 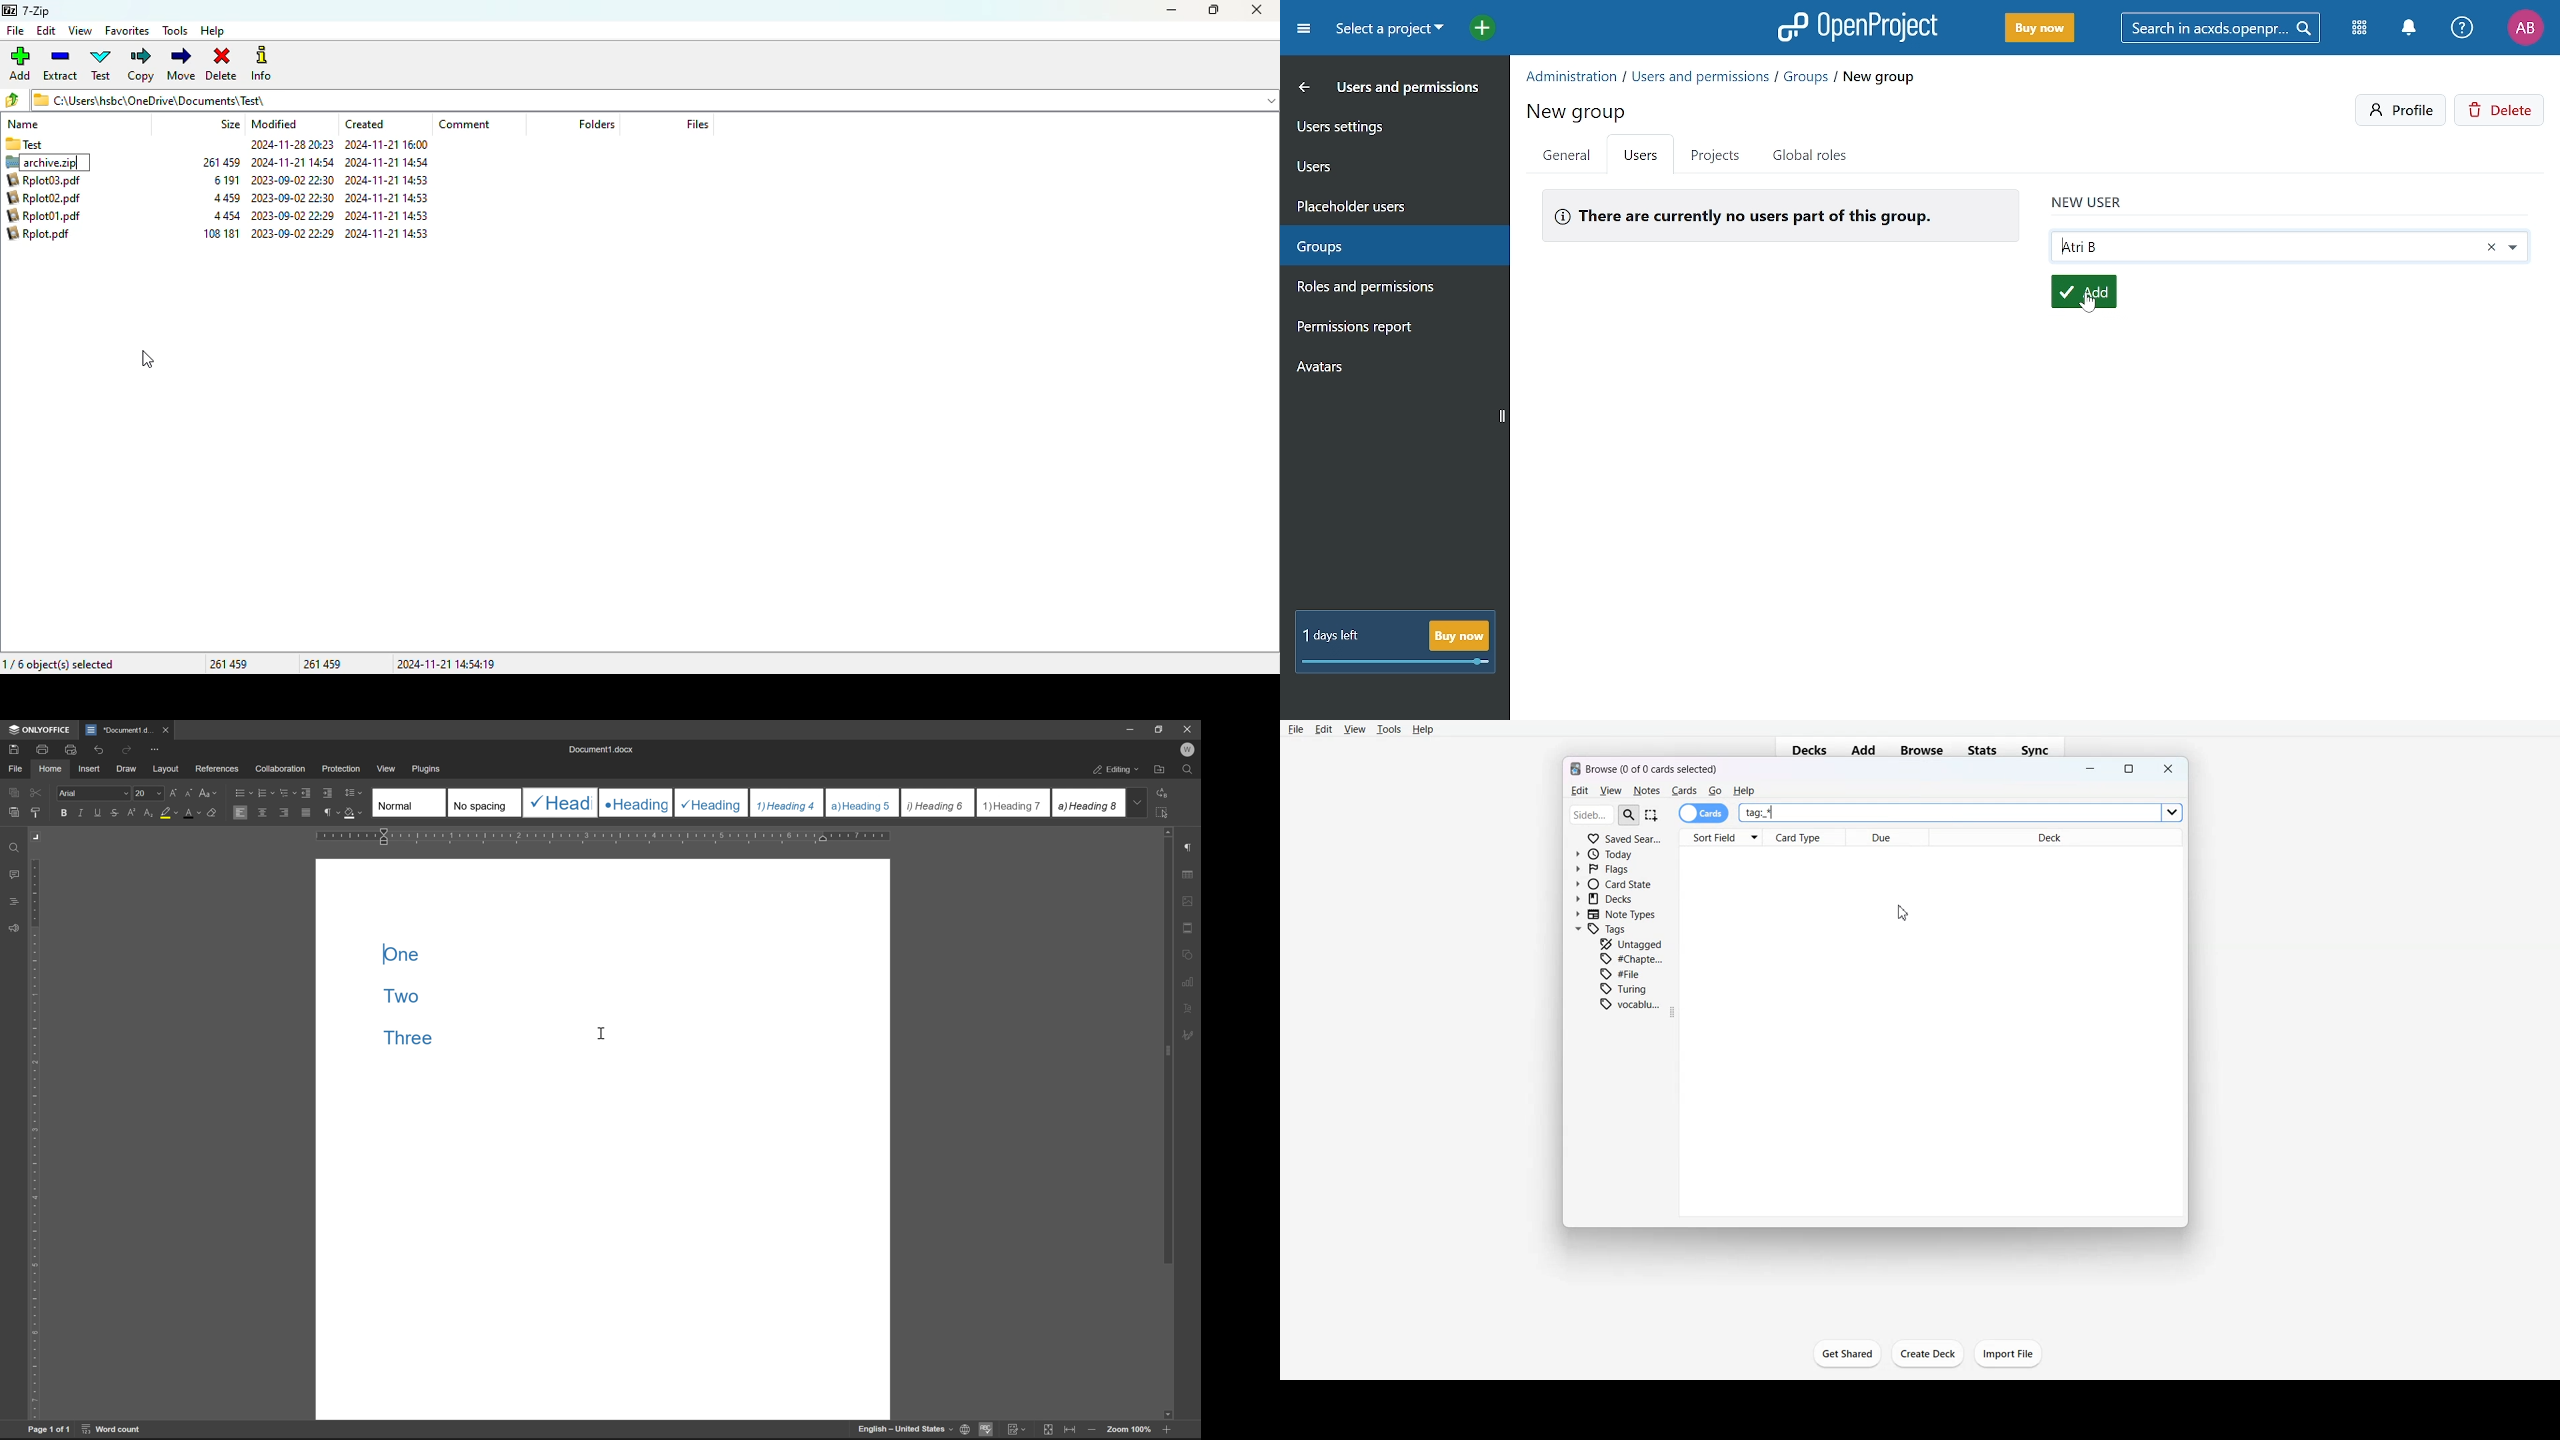 I want to click on Deck, so click(x=2055, y=837).